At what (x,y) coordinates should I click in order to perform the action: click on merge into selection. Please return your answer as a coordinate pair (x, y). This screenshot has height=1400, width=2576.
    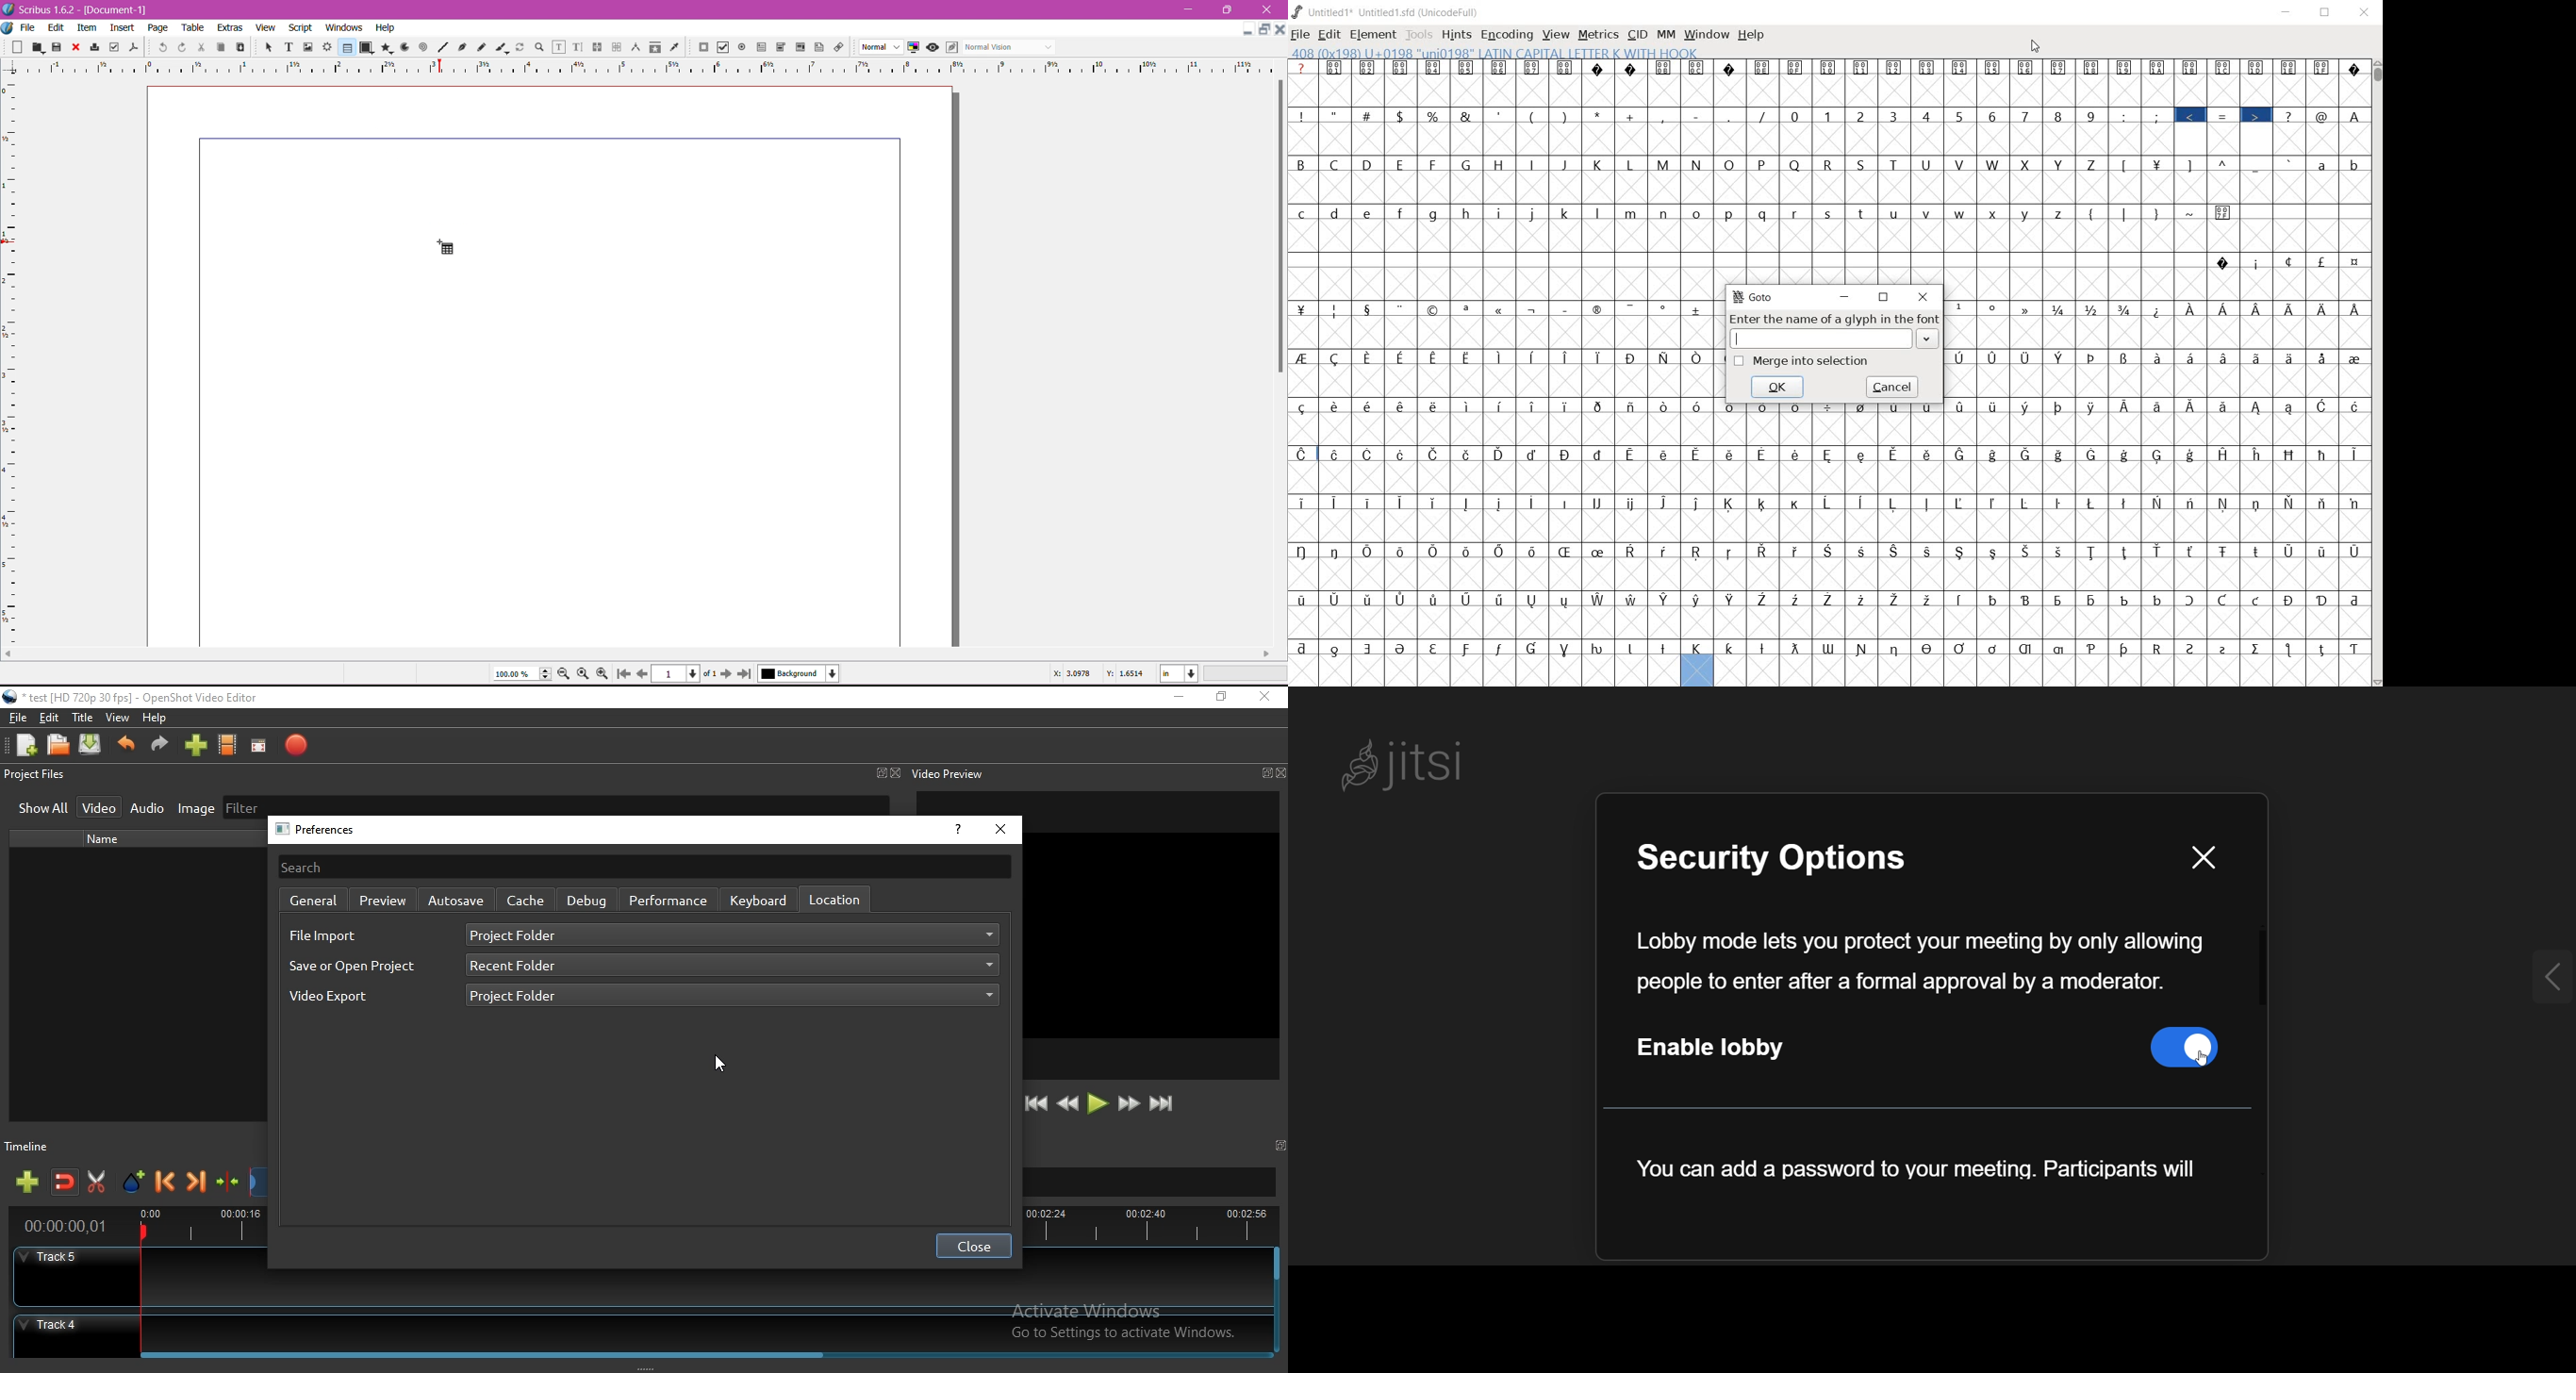
    Looking at the image, I should click on (1802, 361).